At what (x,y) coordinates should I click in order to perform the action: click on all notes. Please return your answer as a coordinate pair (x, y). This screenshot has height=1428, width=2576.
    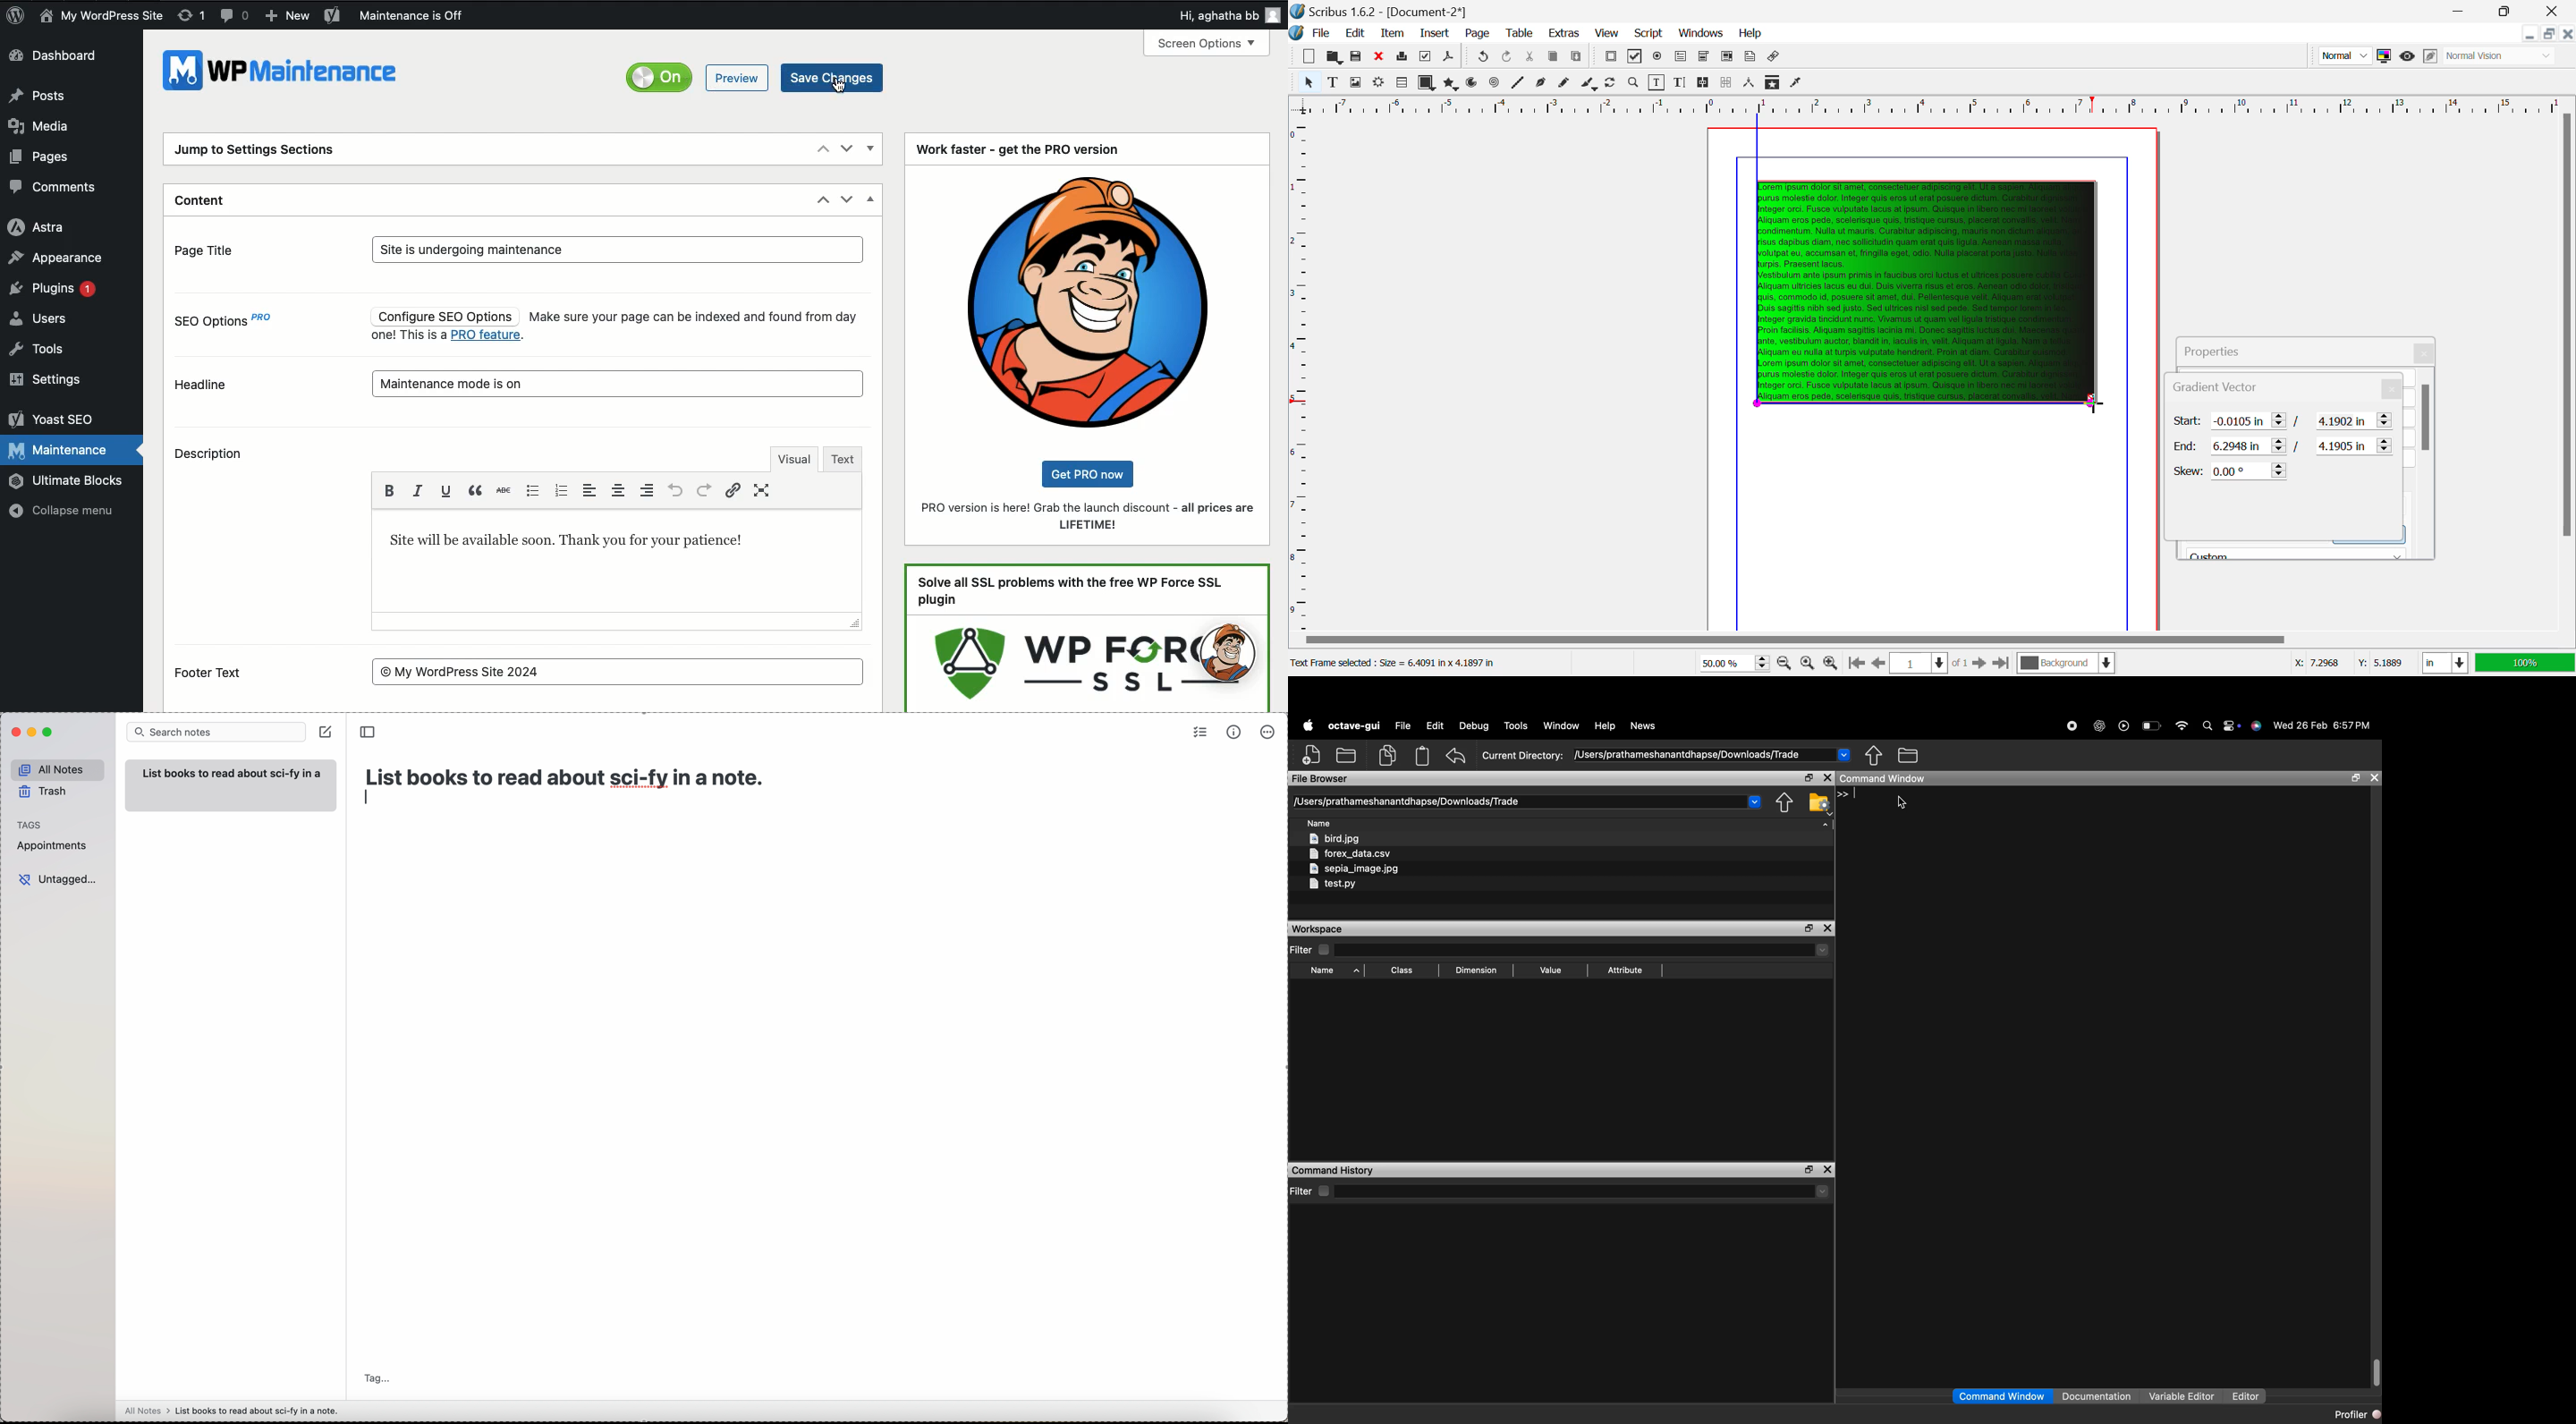
    Looking at the image, I should click on (55, 768).